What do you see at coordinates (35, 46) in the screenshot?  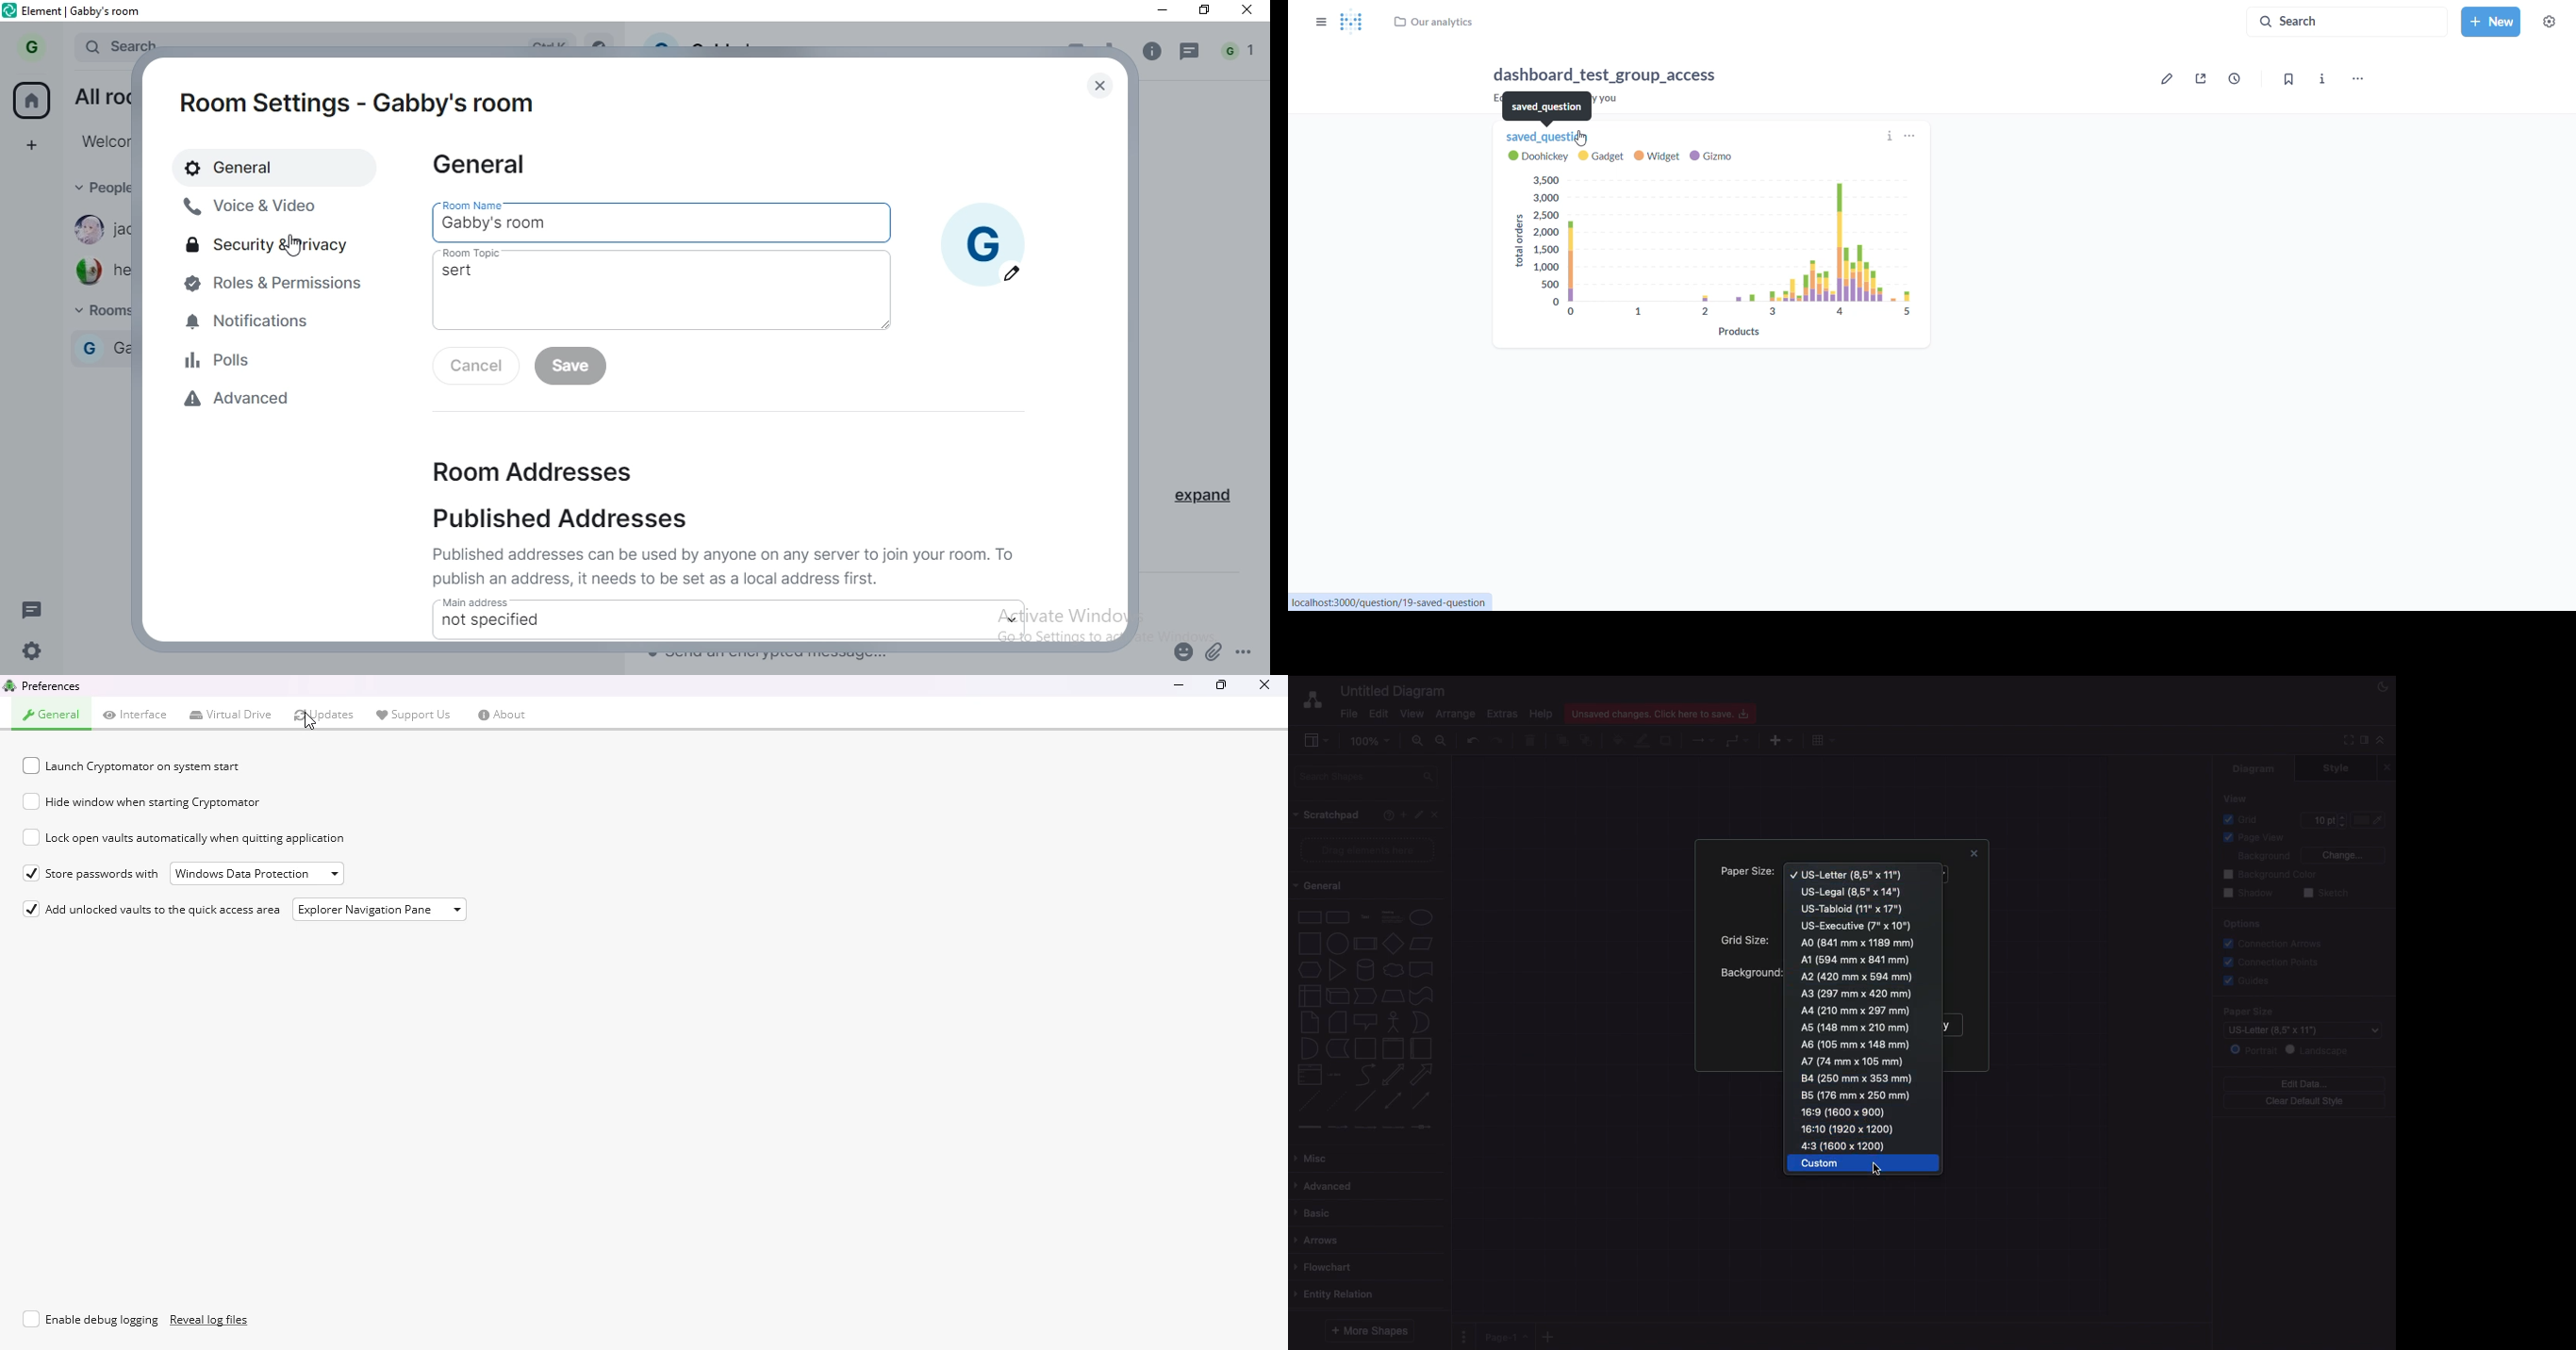 I see `profile` at bounding box center [35, 46].